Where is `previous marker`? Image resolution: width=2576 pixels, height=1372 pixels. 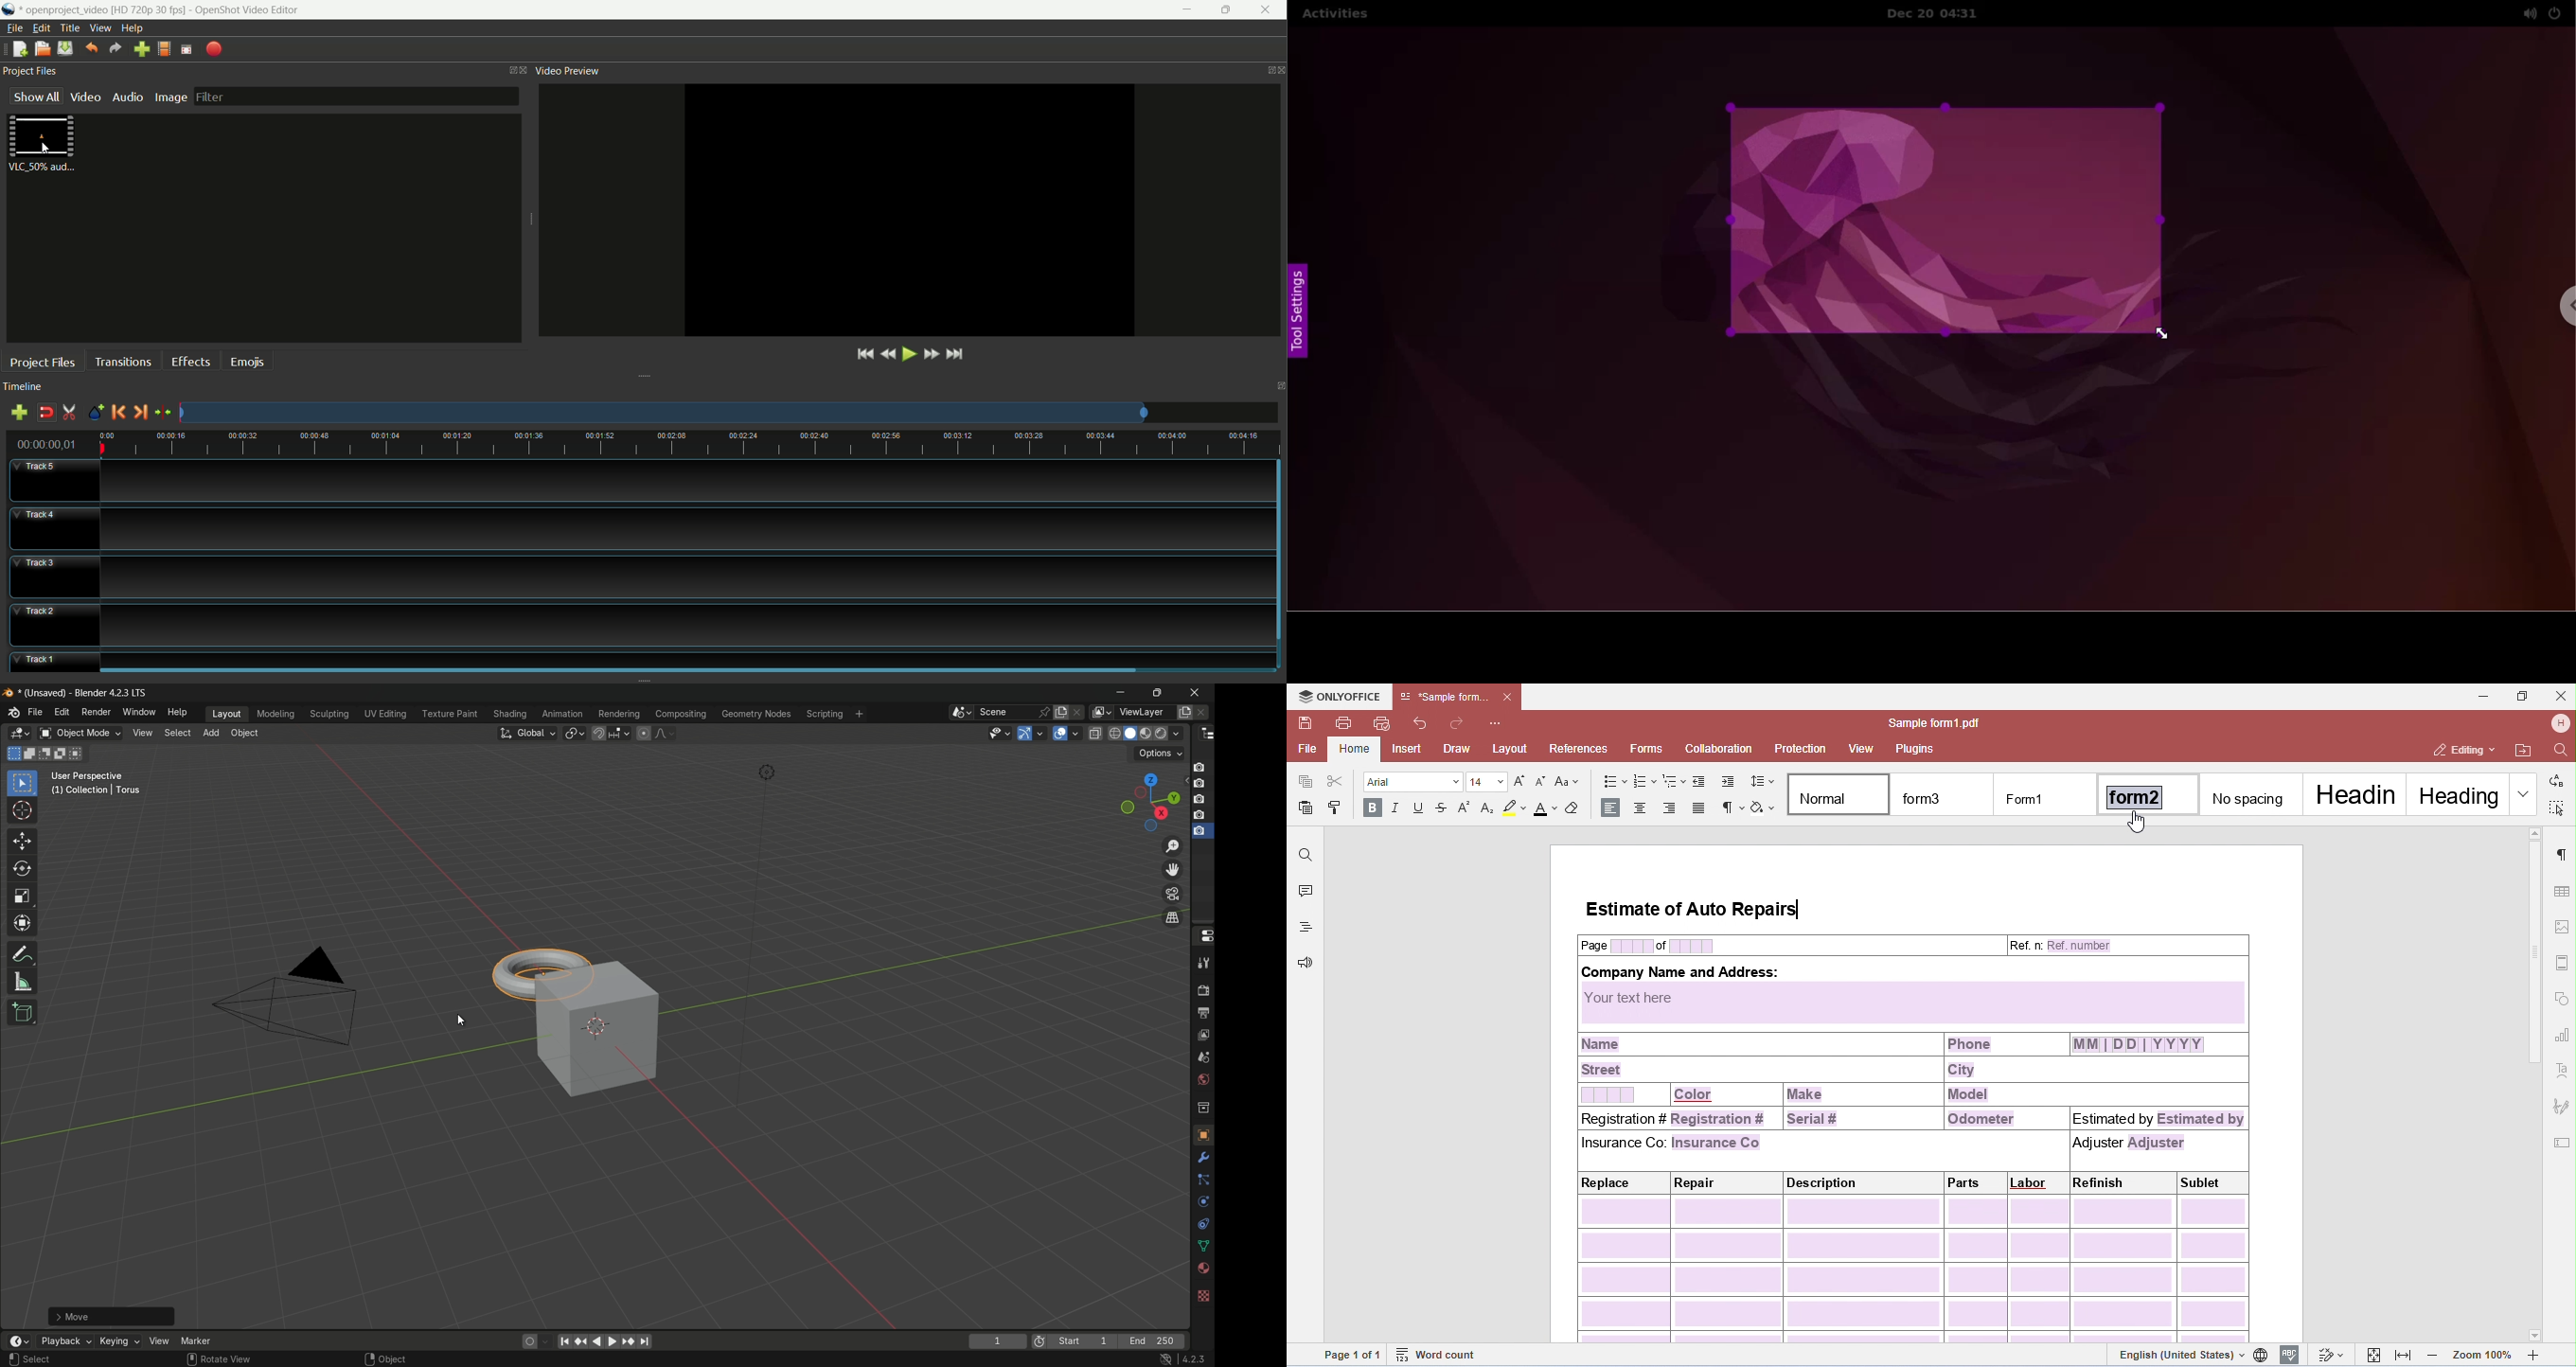 previous marker is located at coordinates (119, 411).